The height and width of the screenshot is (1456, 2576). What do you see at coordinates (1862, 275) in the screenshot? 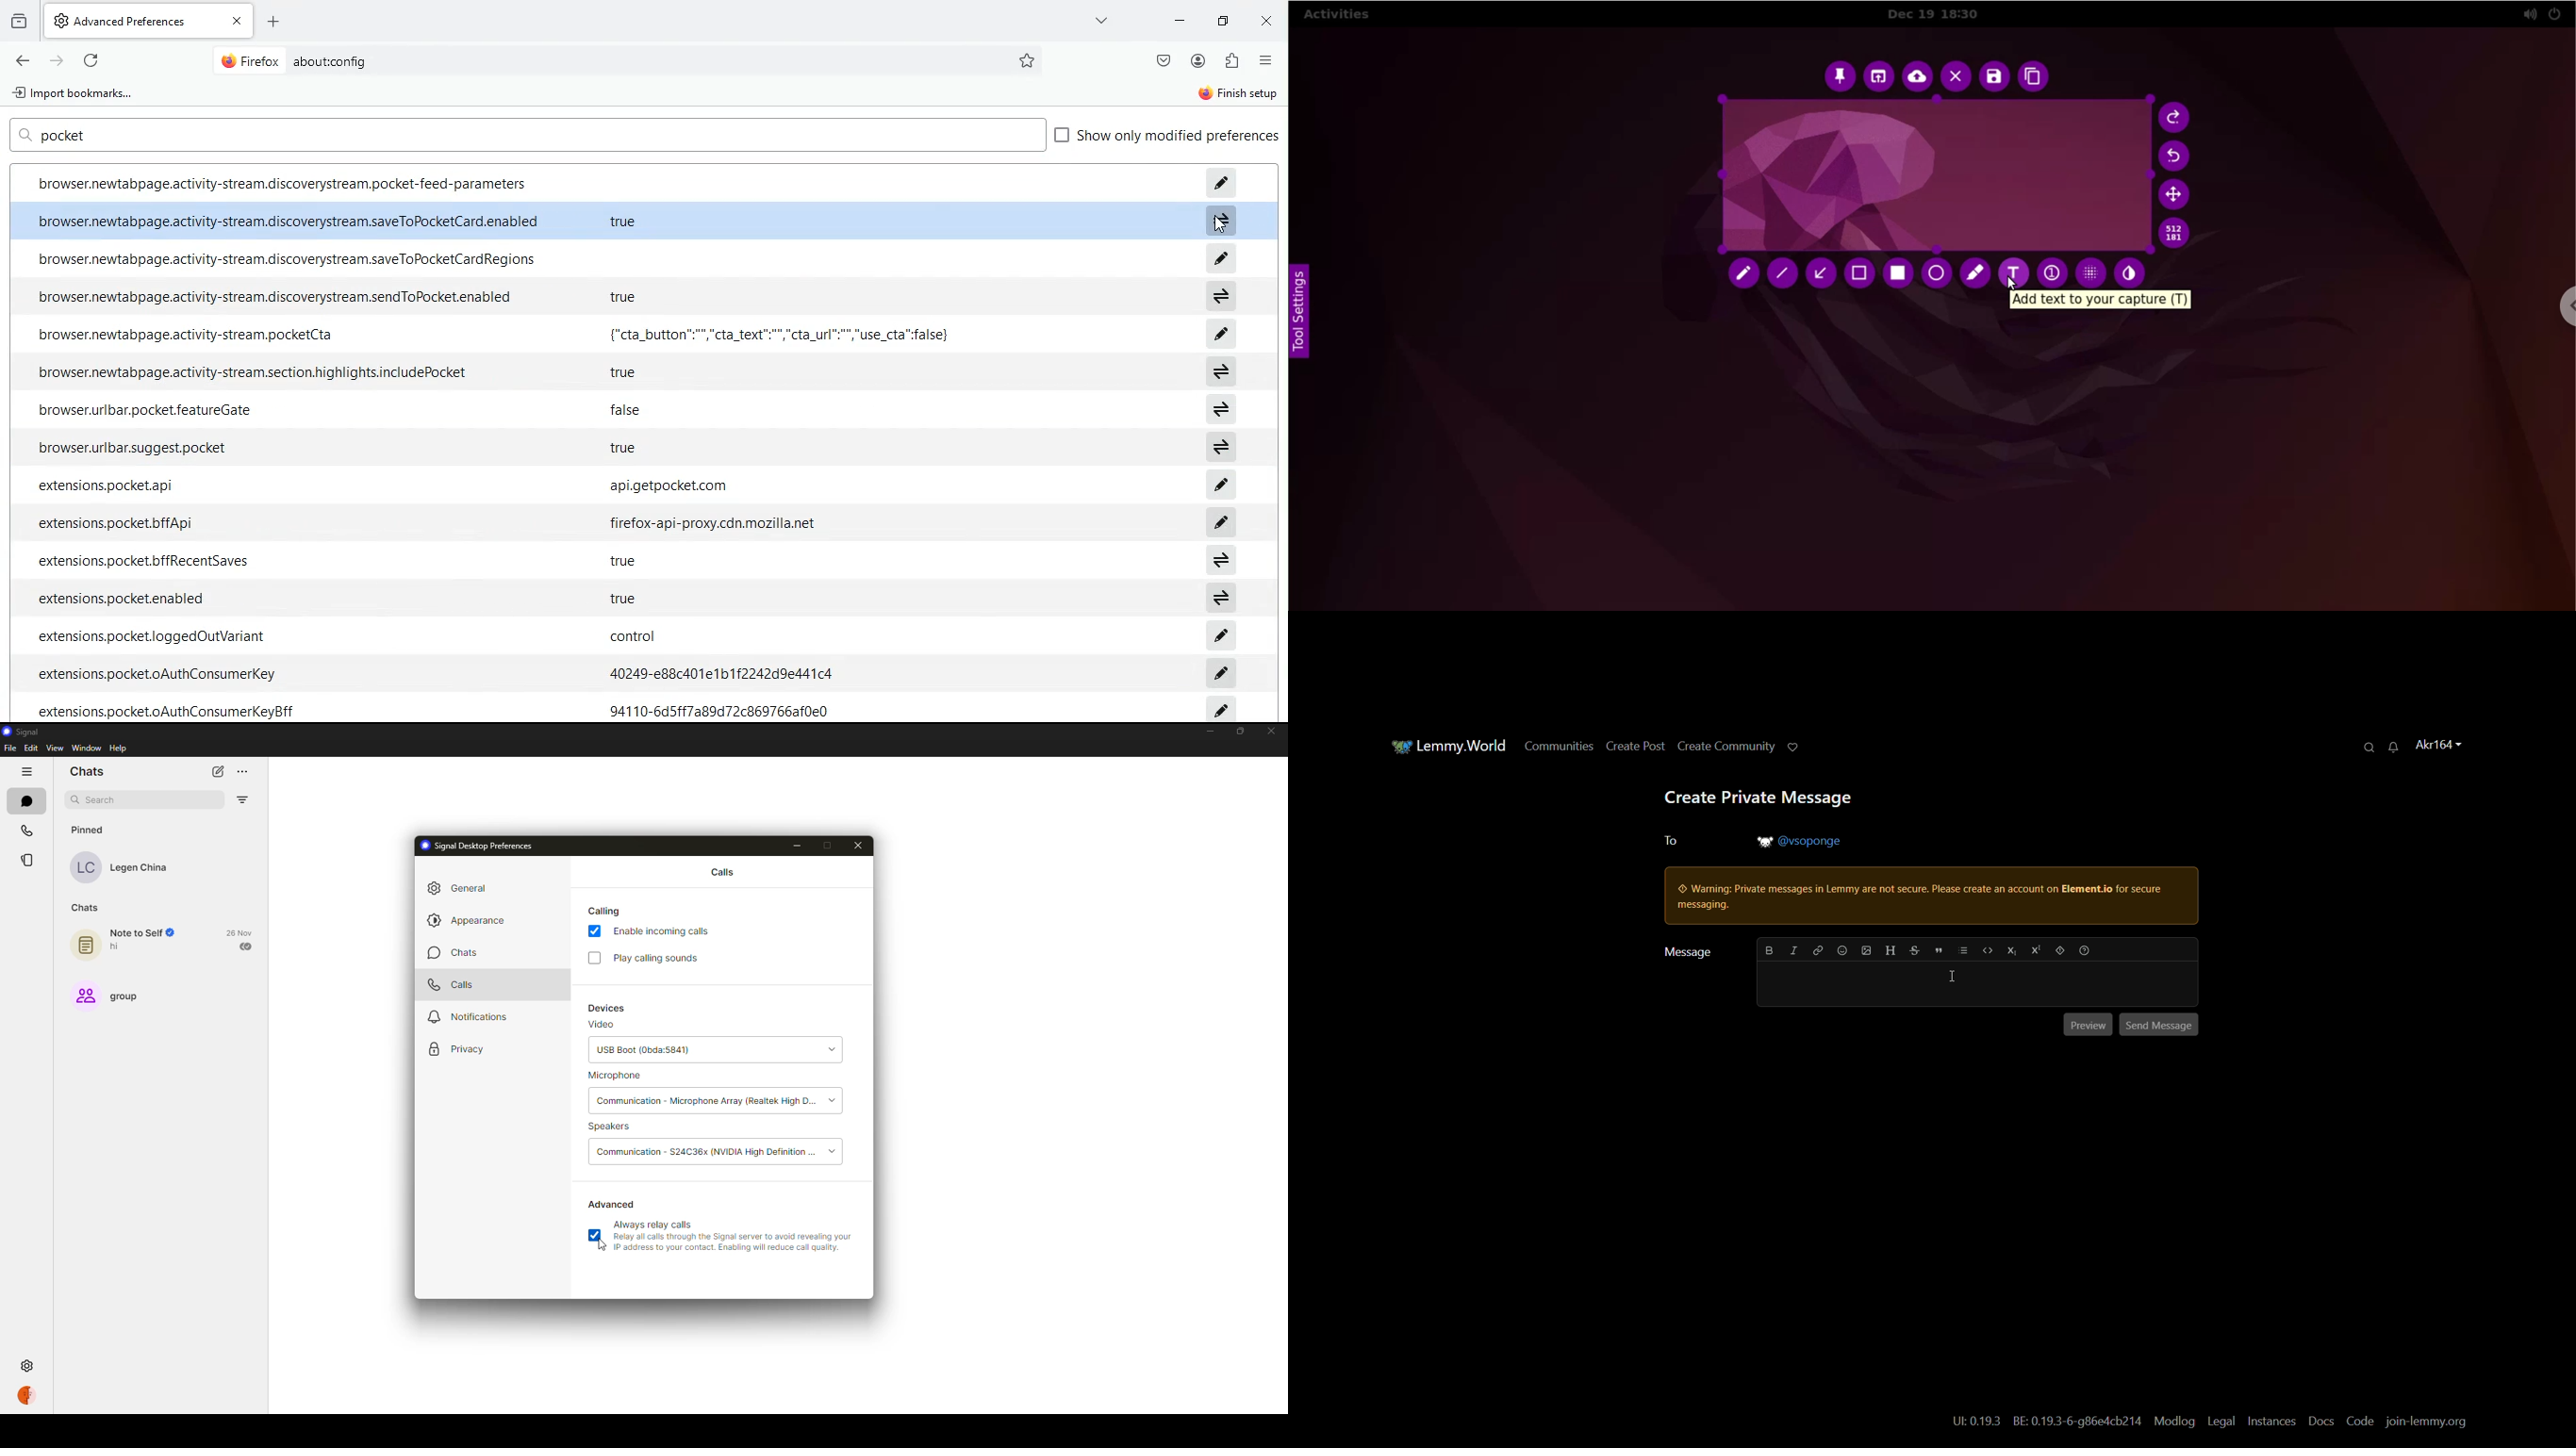
I see `selection tool` at bounding box center [1862, 275].